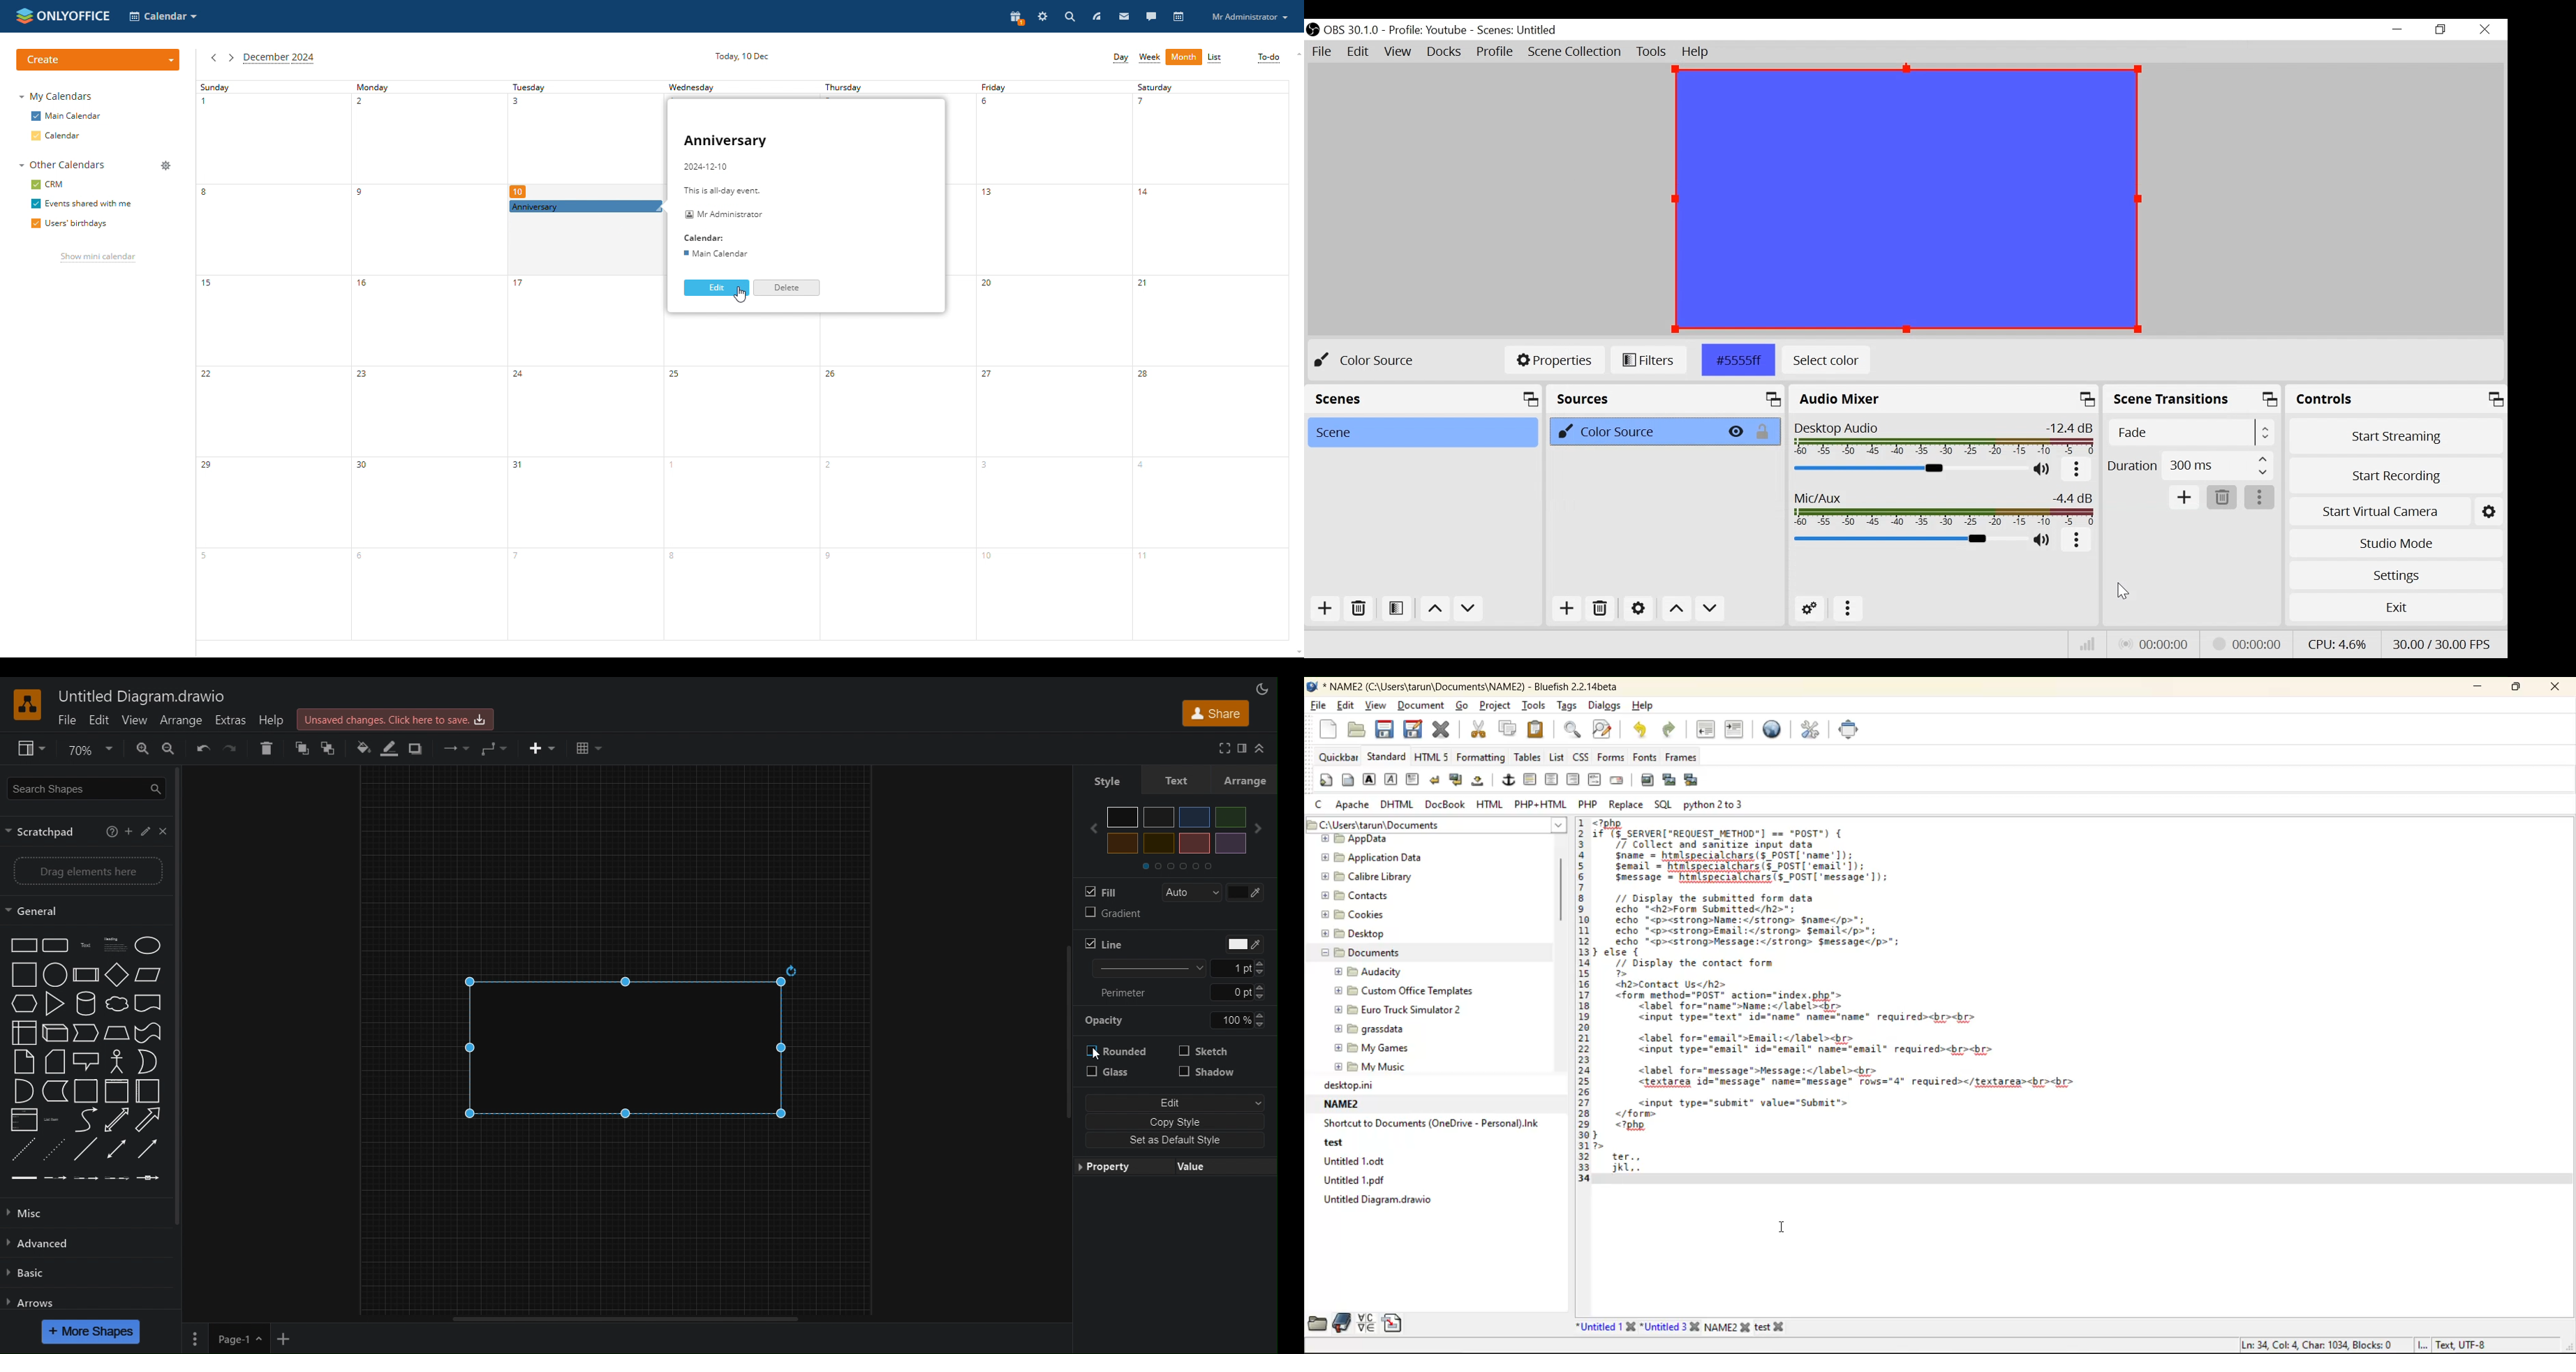  Describe the element at coordinates (1554, 360) in the screenshot. I see `Properties` at that location.